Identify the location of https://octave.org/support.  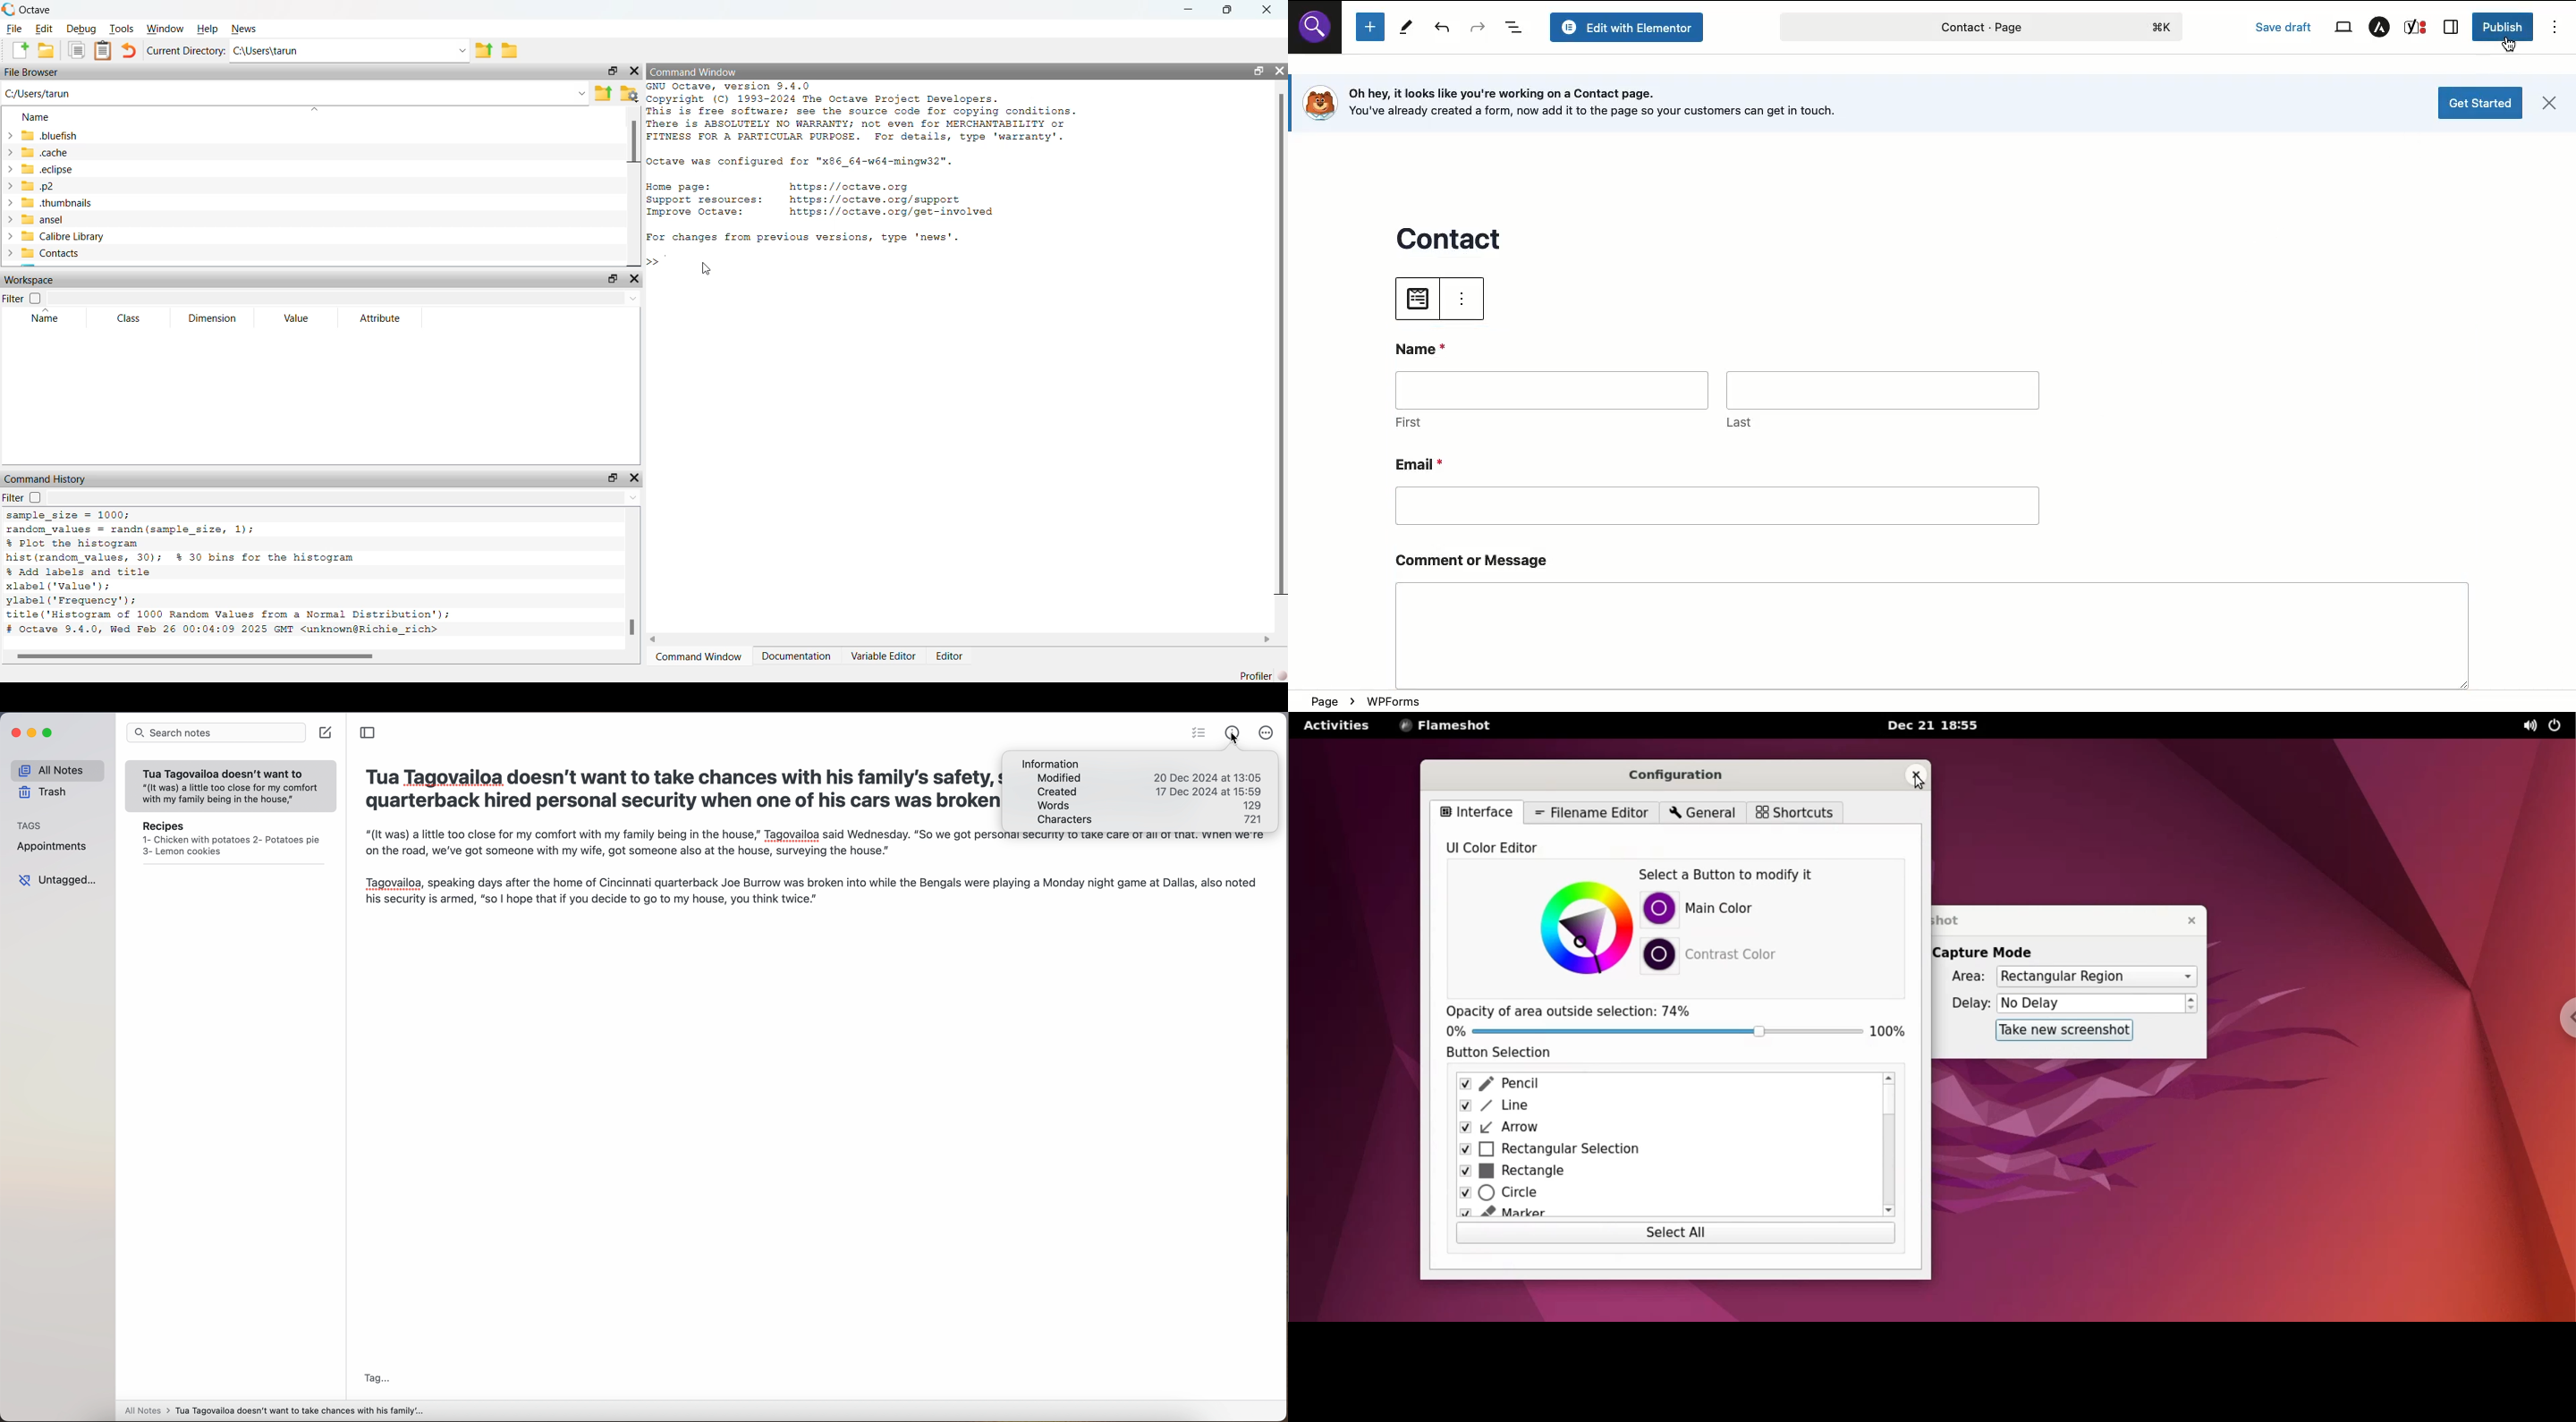
(875, 199).